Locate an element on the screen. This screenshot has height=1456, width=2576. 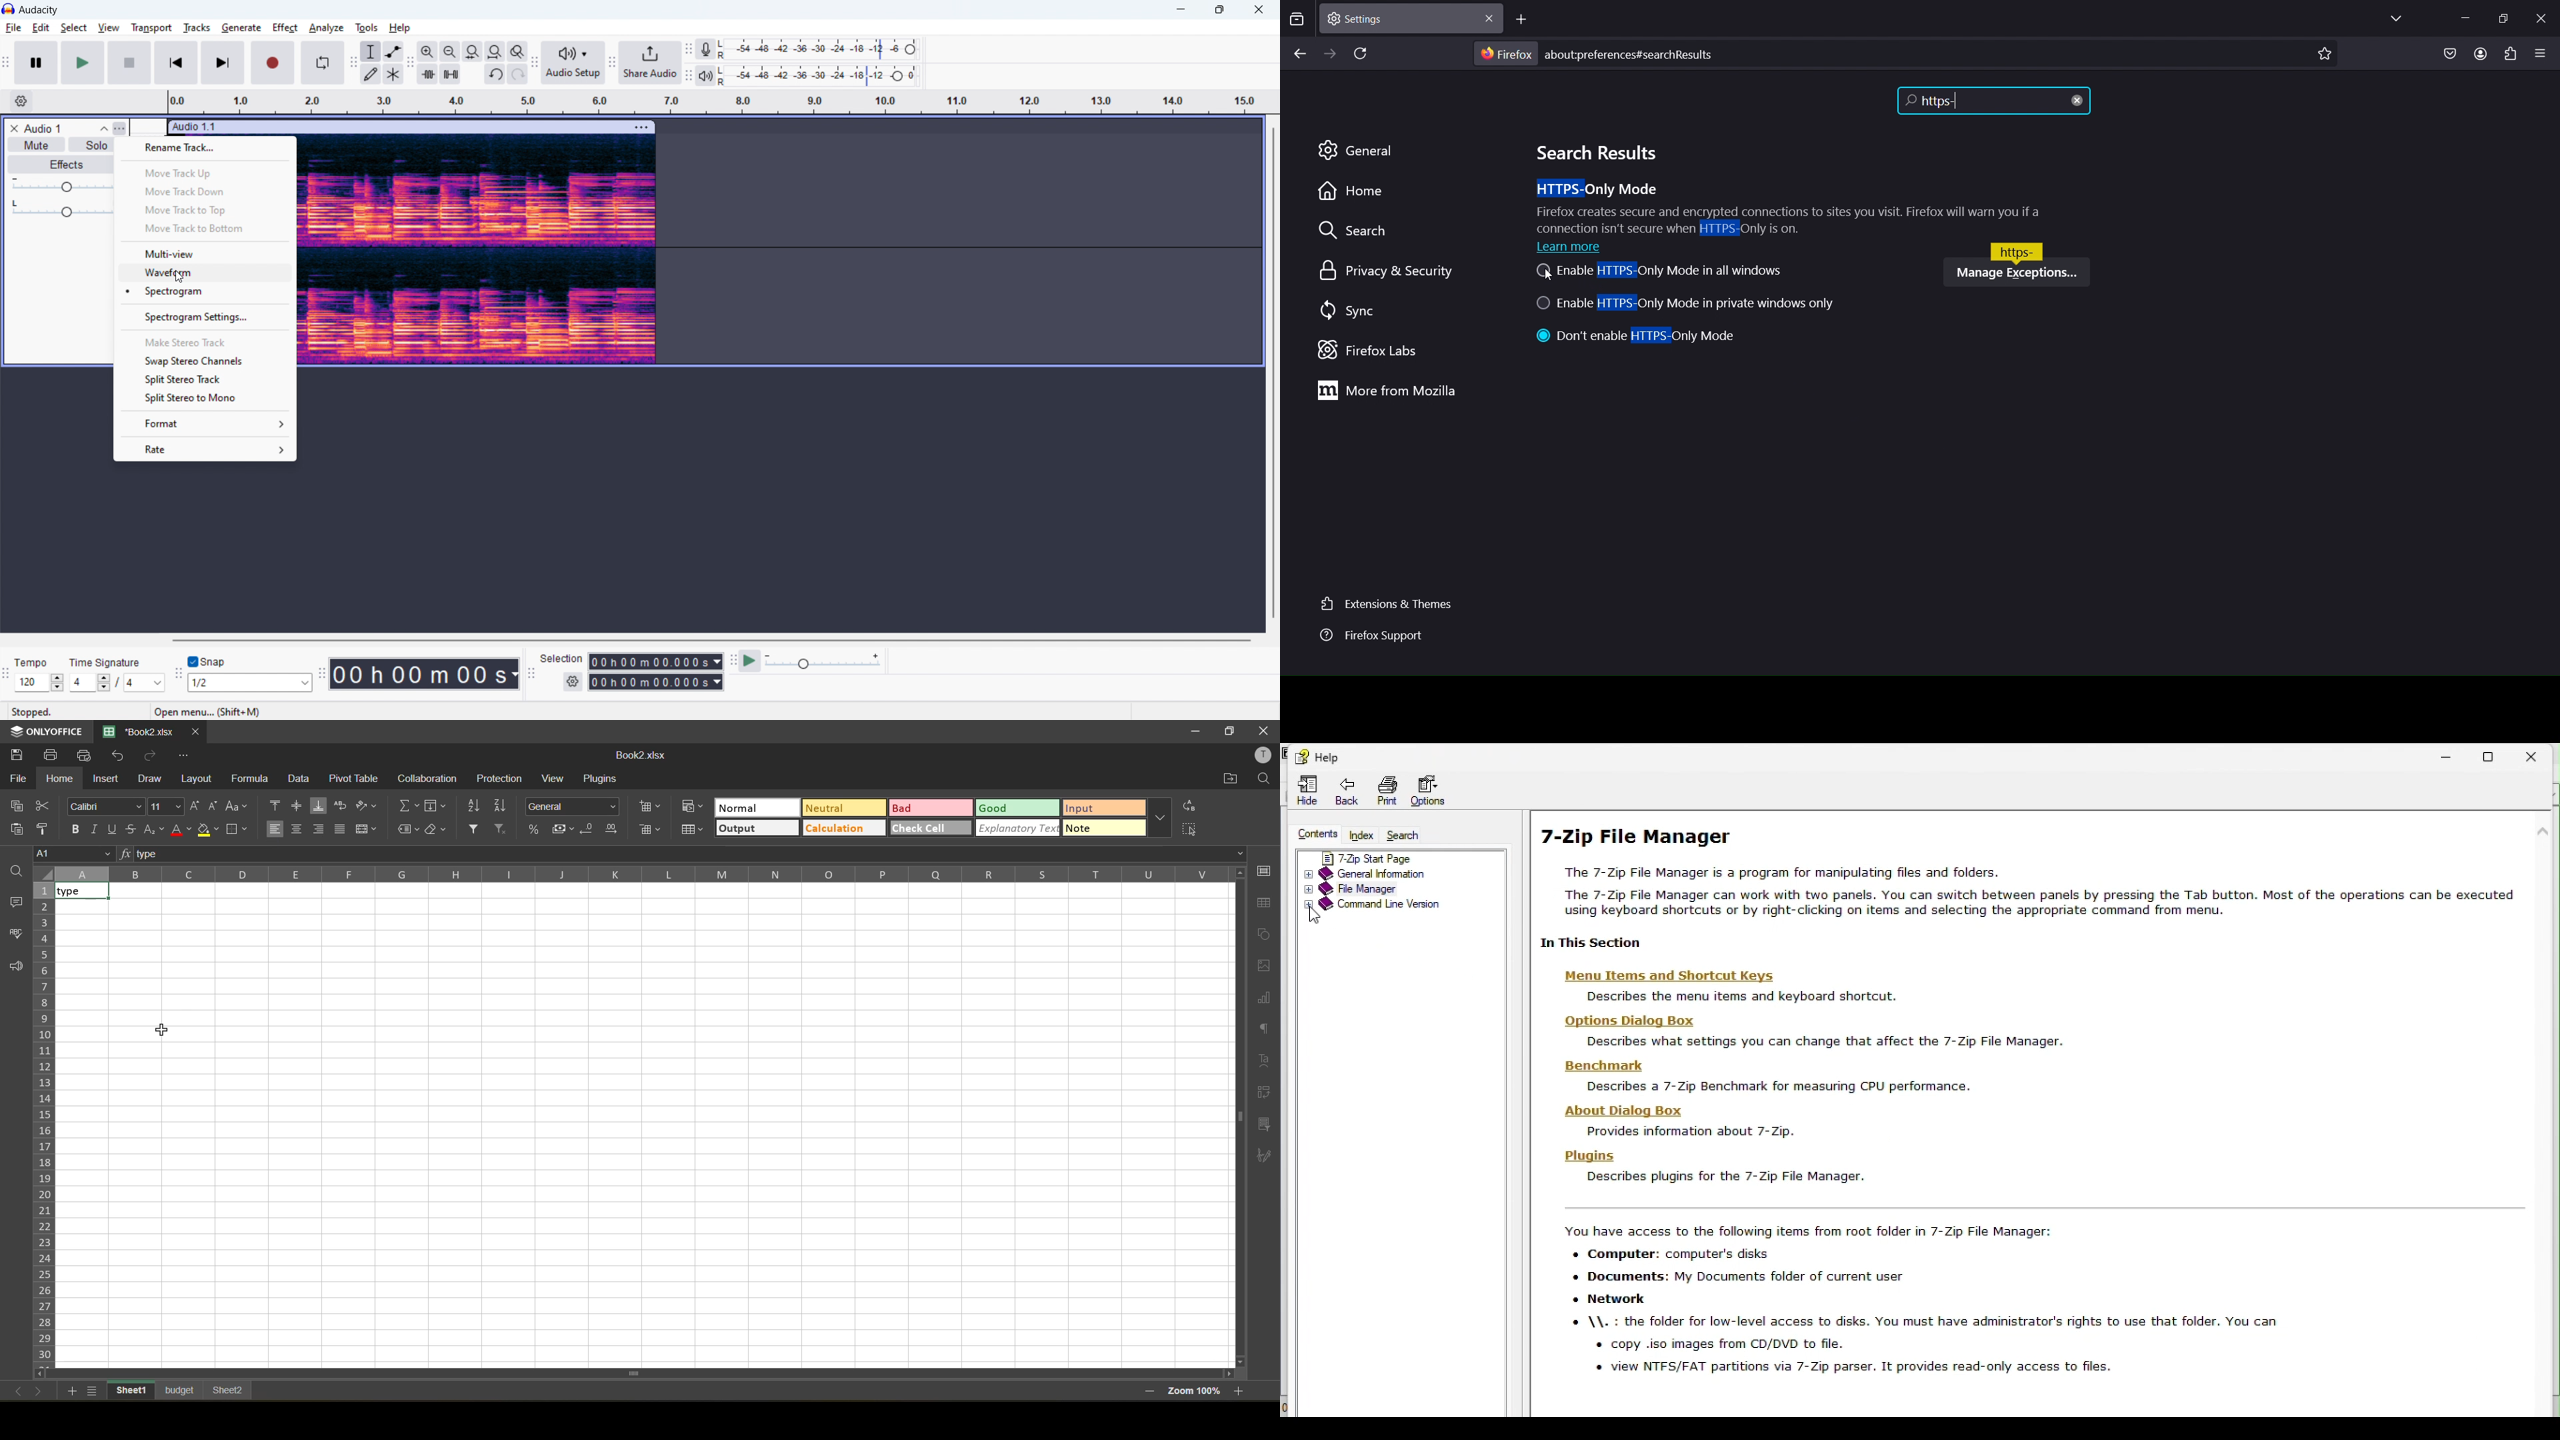
view is located at coordinates (108, 27).